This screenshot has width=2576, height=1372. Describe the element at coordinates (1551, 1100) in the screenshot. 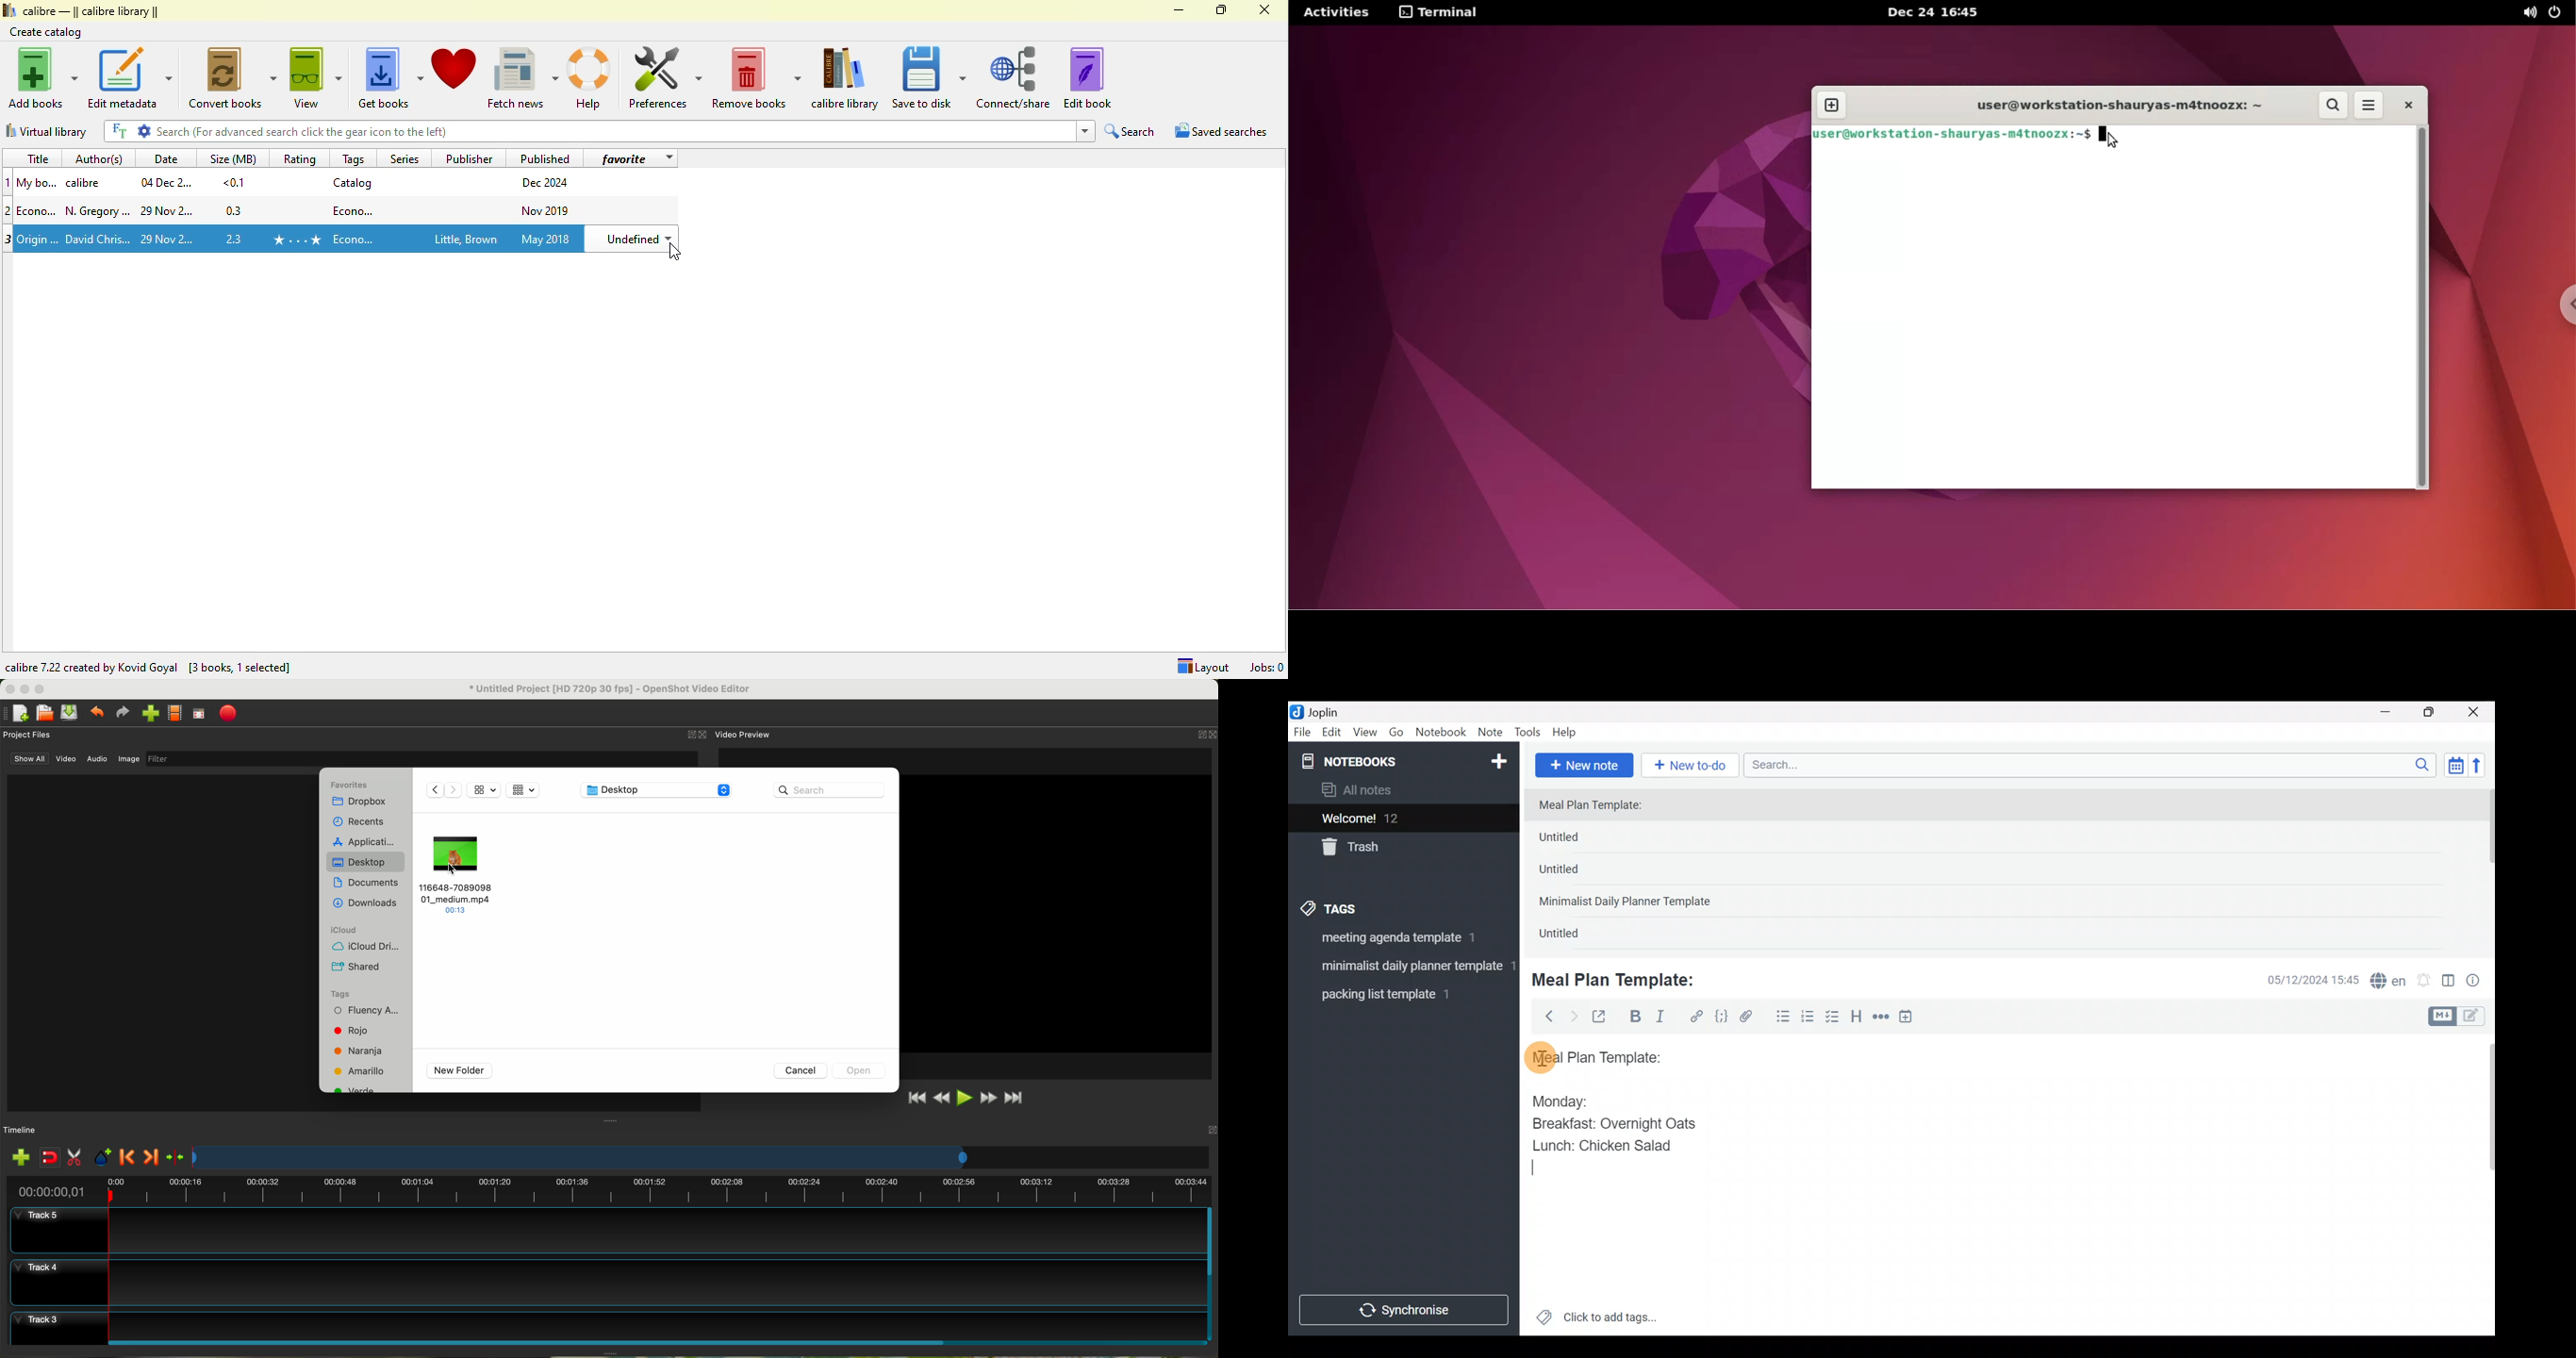

I see `Monday:` at that location.